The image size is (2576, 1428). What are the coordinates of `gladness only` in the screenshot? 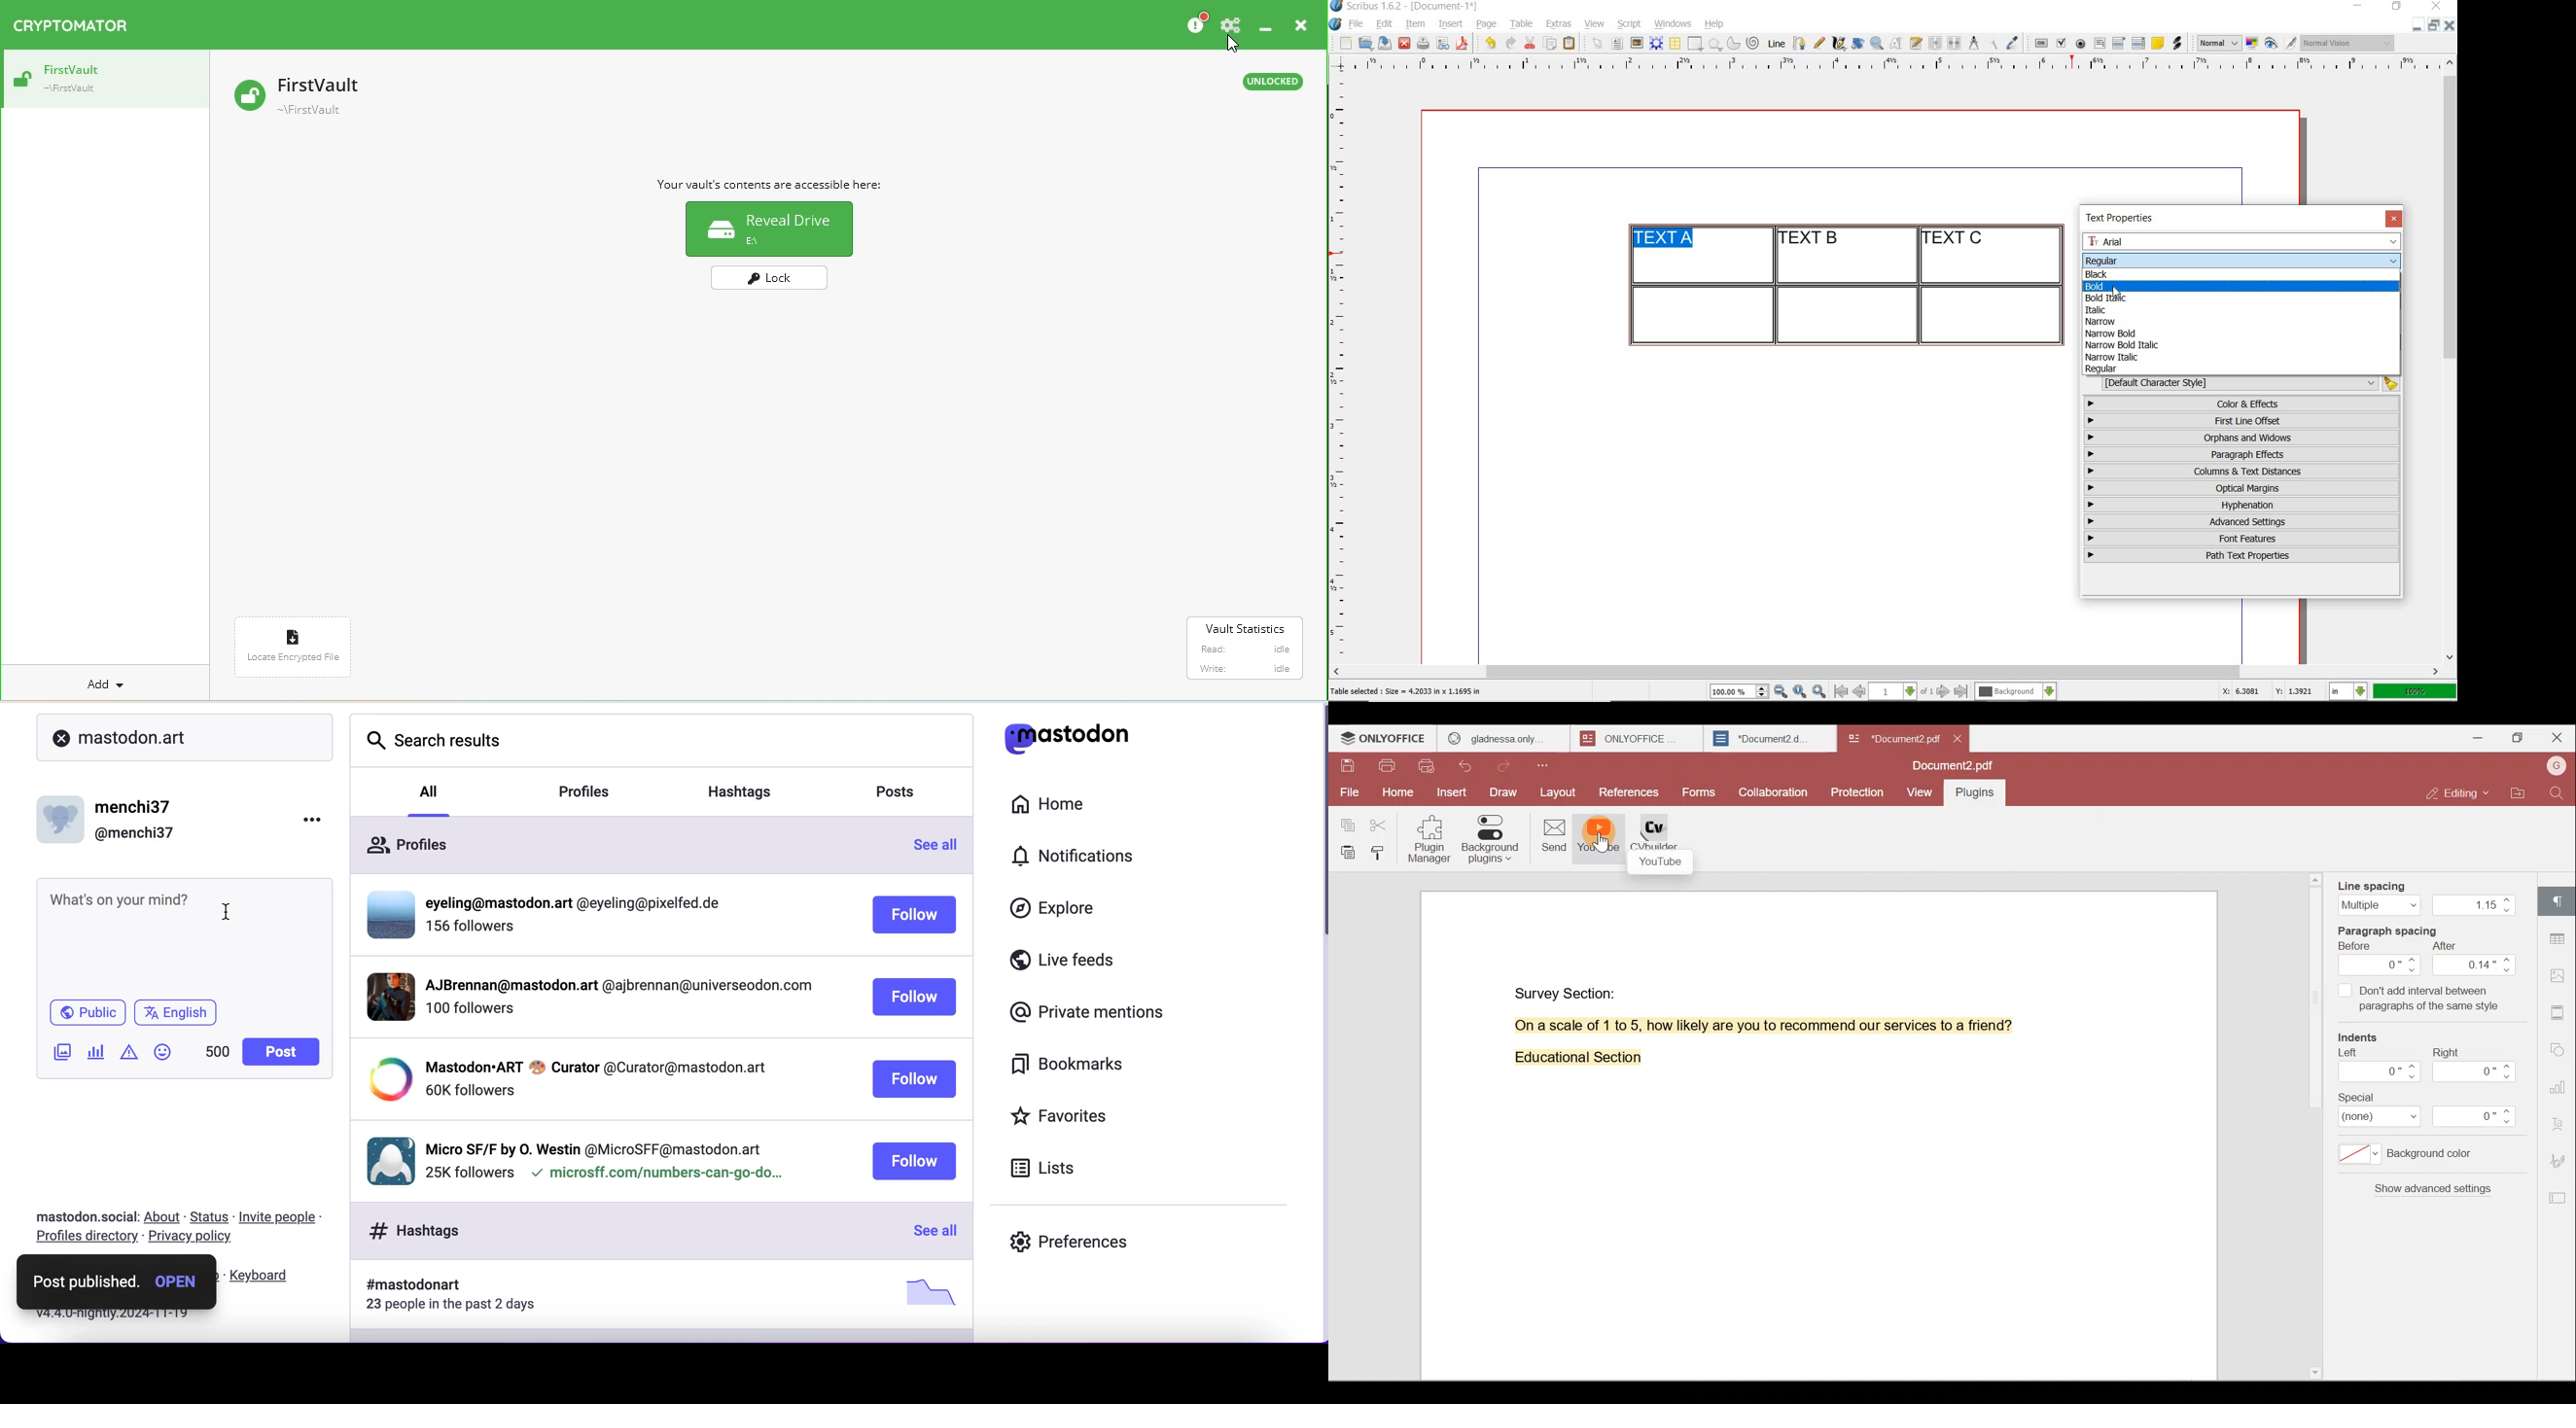 It's located at (1503, 738).